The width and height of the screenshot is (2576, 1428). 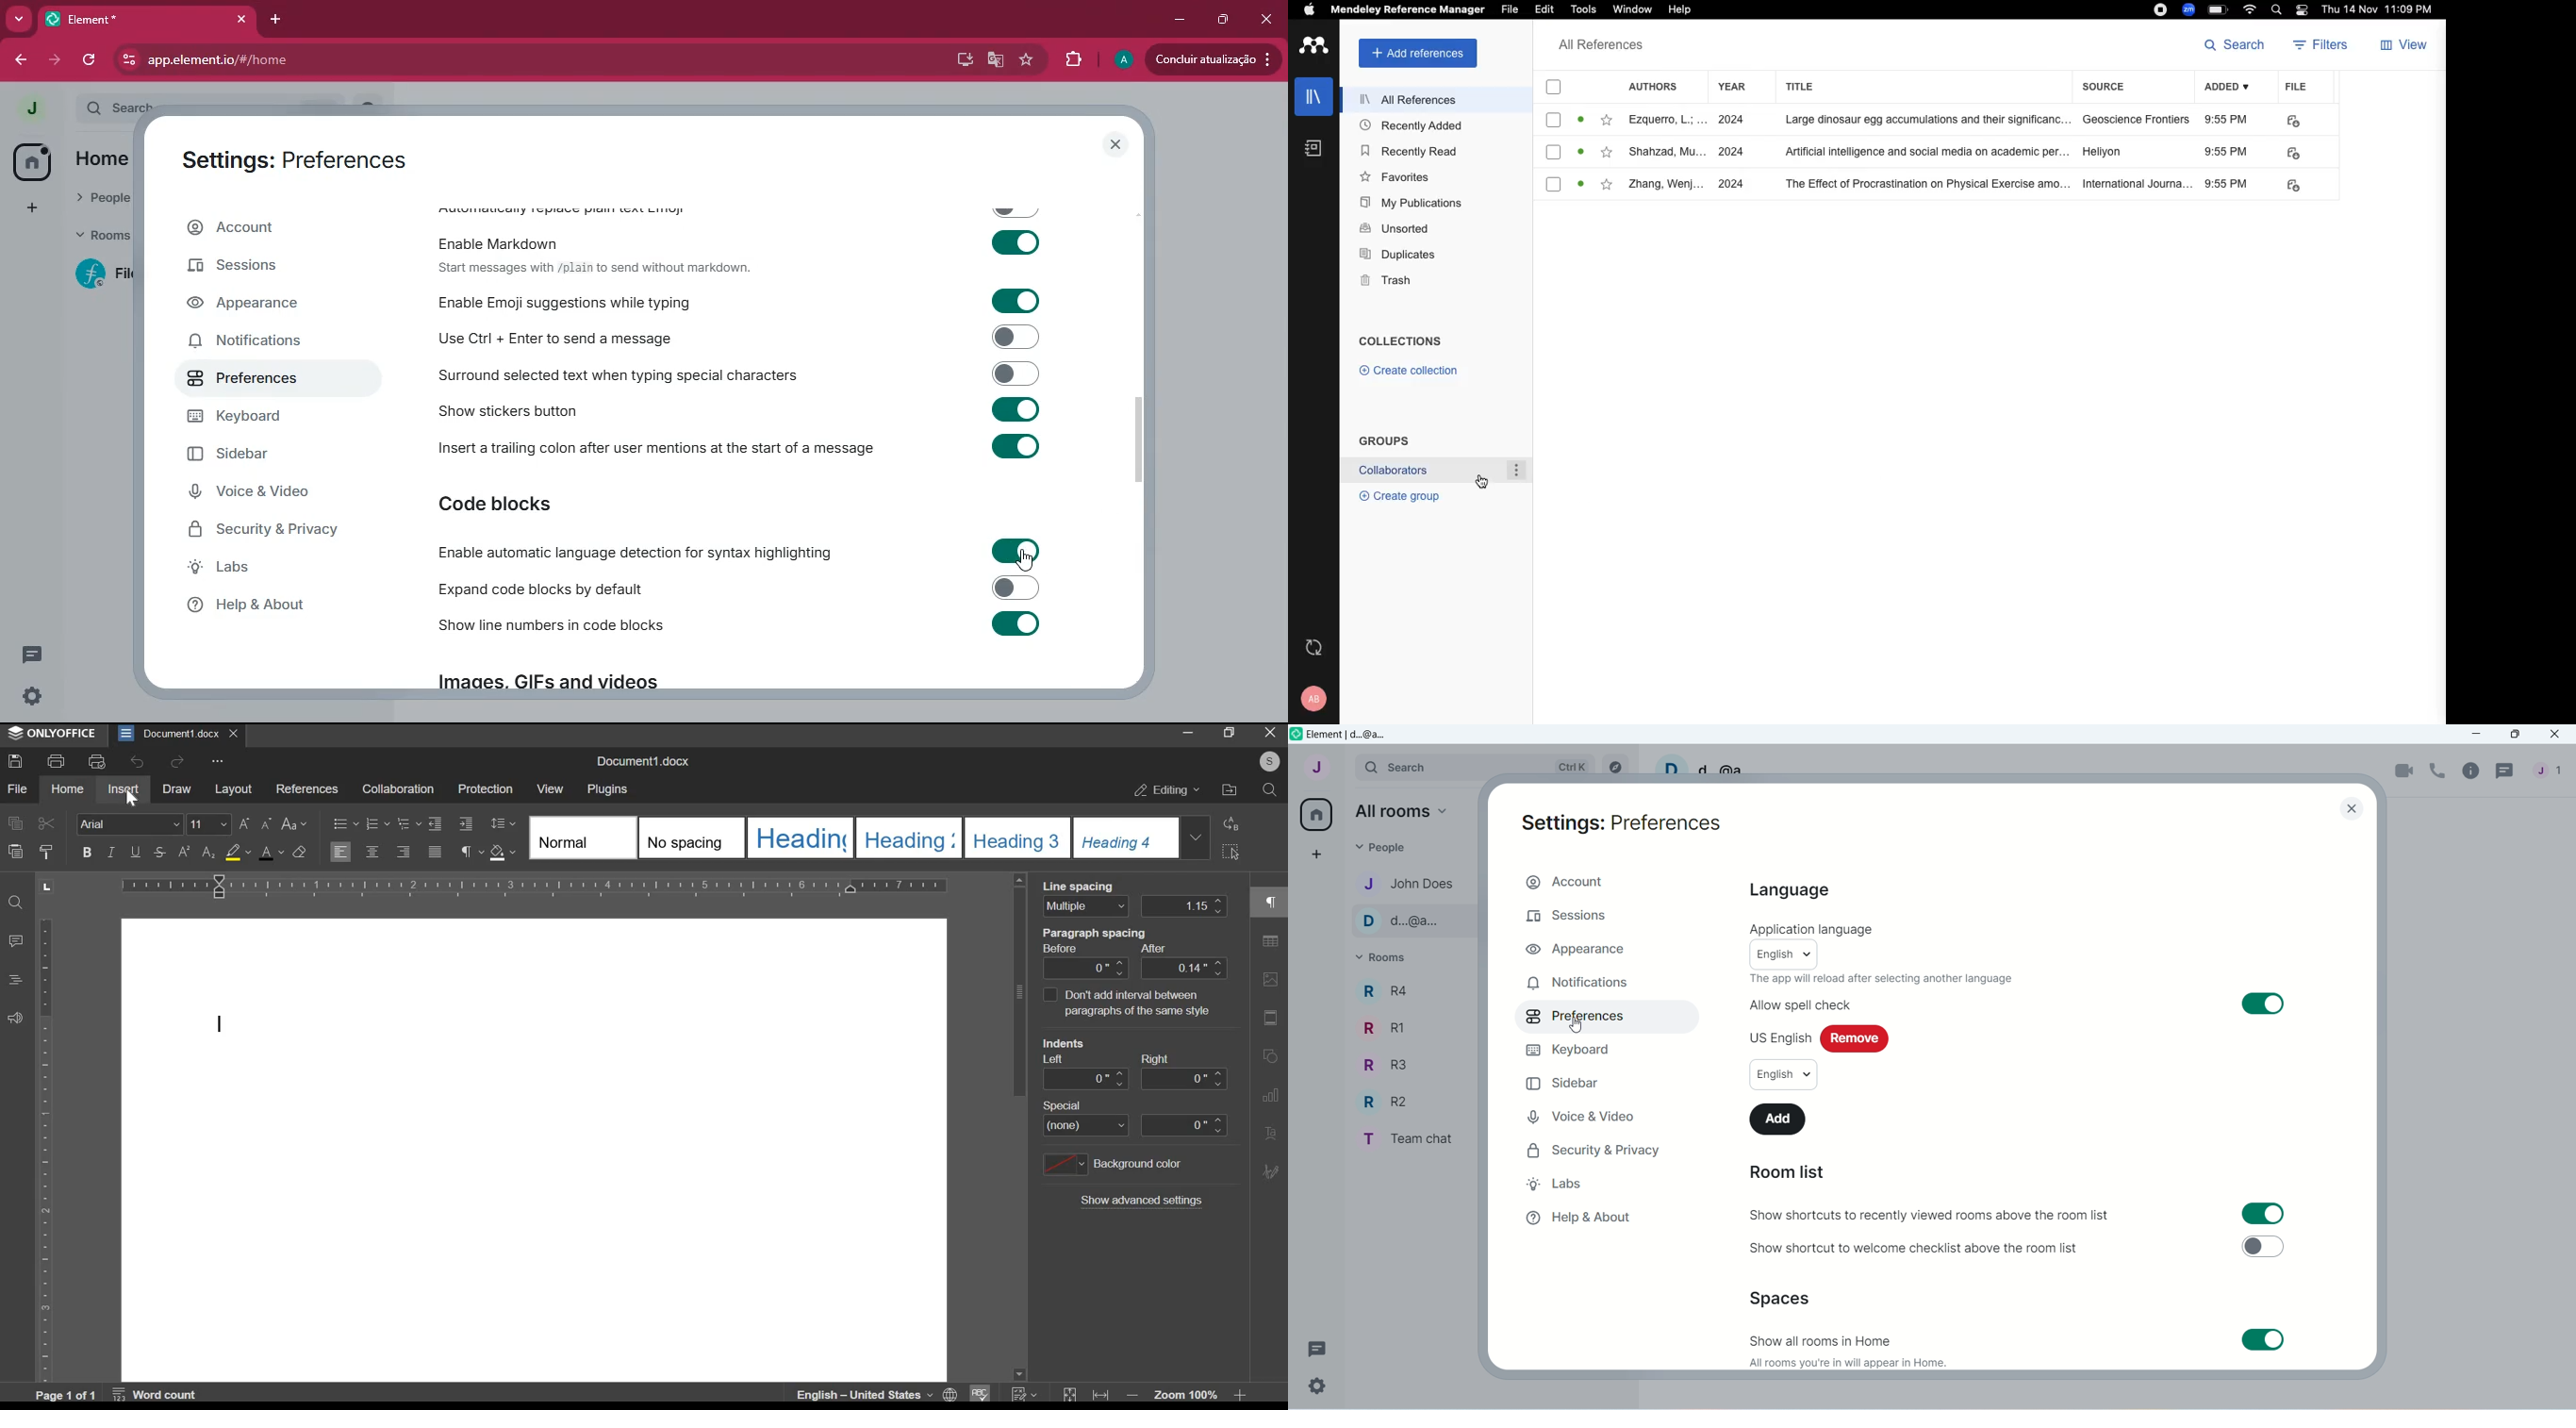 What do you see at coordinates (91, 59) in the screenshot?
I see `refresh` at bounding box center [91, 59].